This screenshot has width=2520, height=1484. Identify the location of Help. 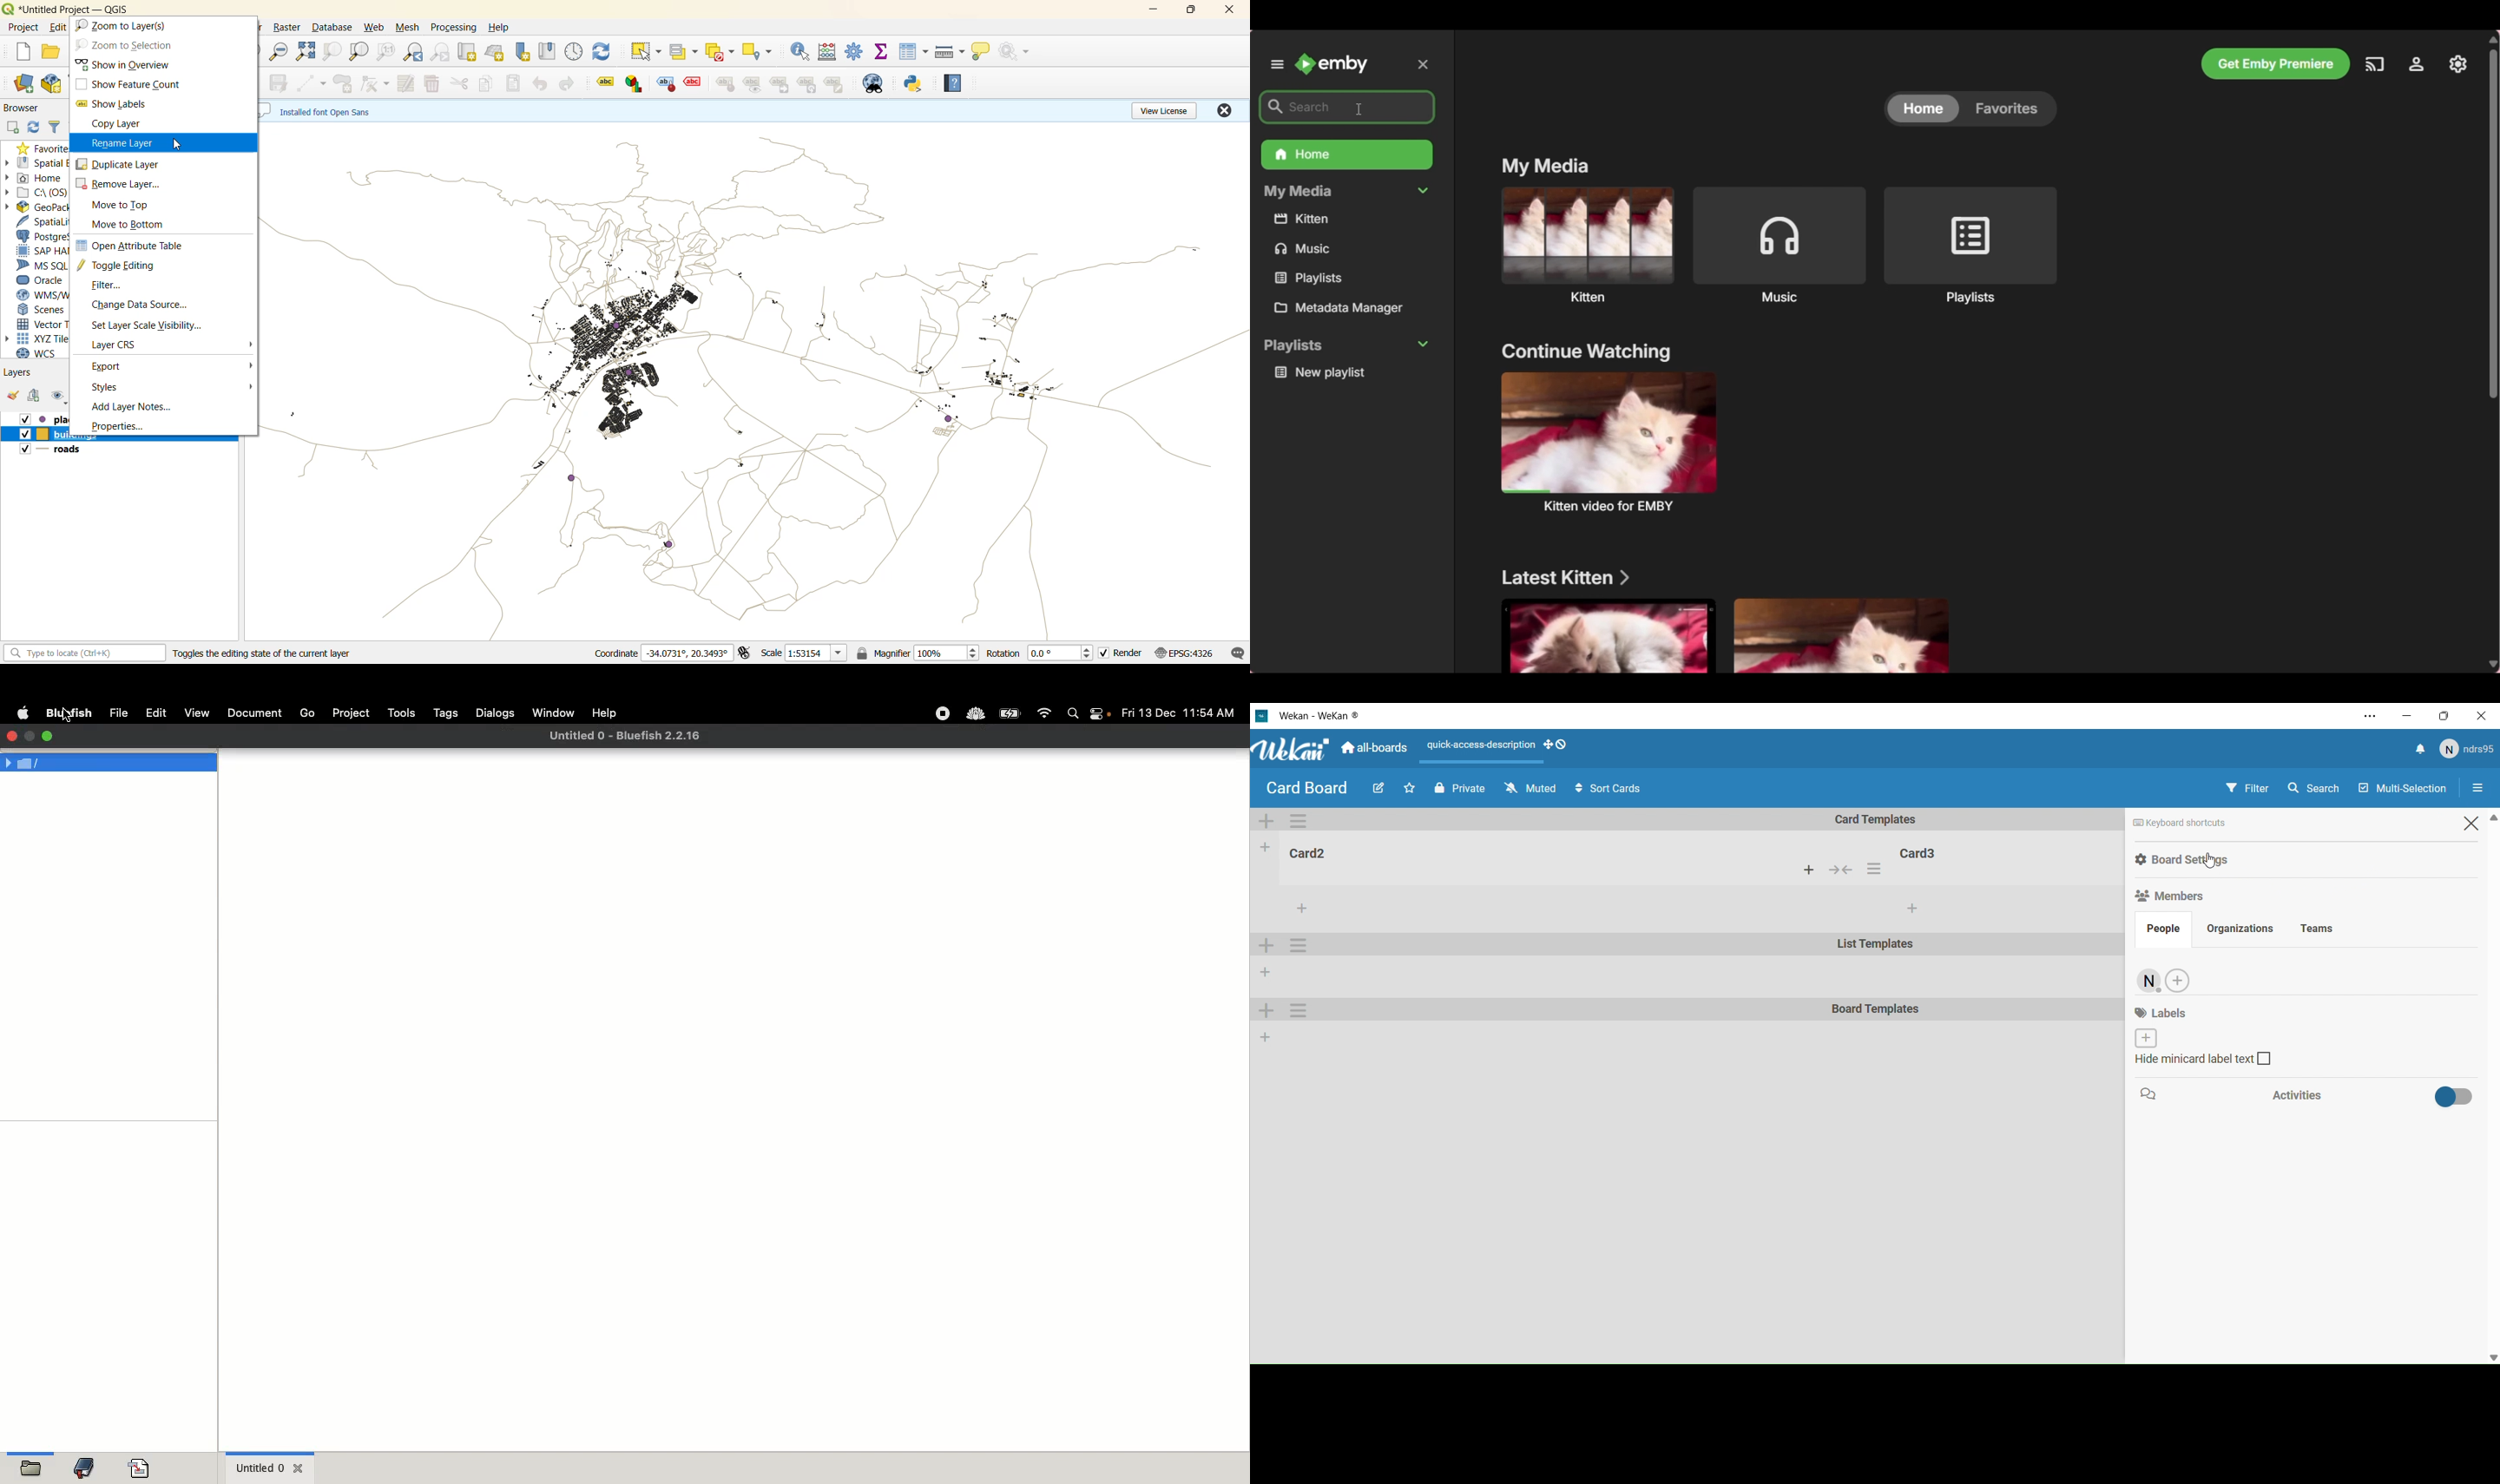
(605, 712).